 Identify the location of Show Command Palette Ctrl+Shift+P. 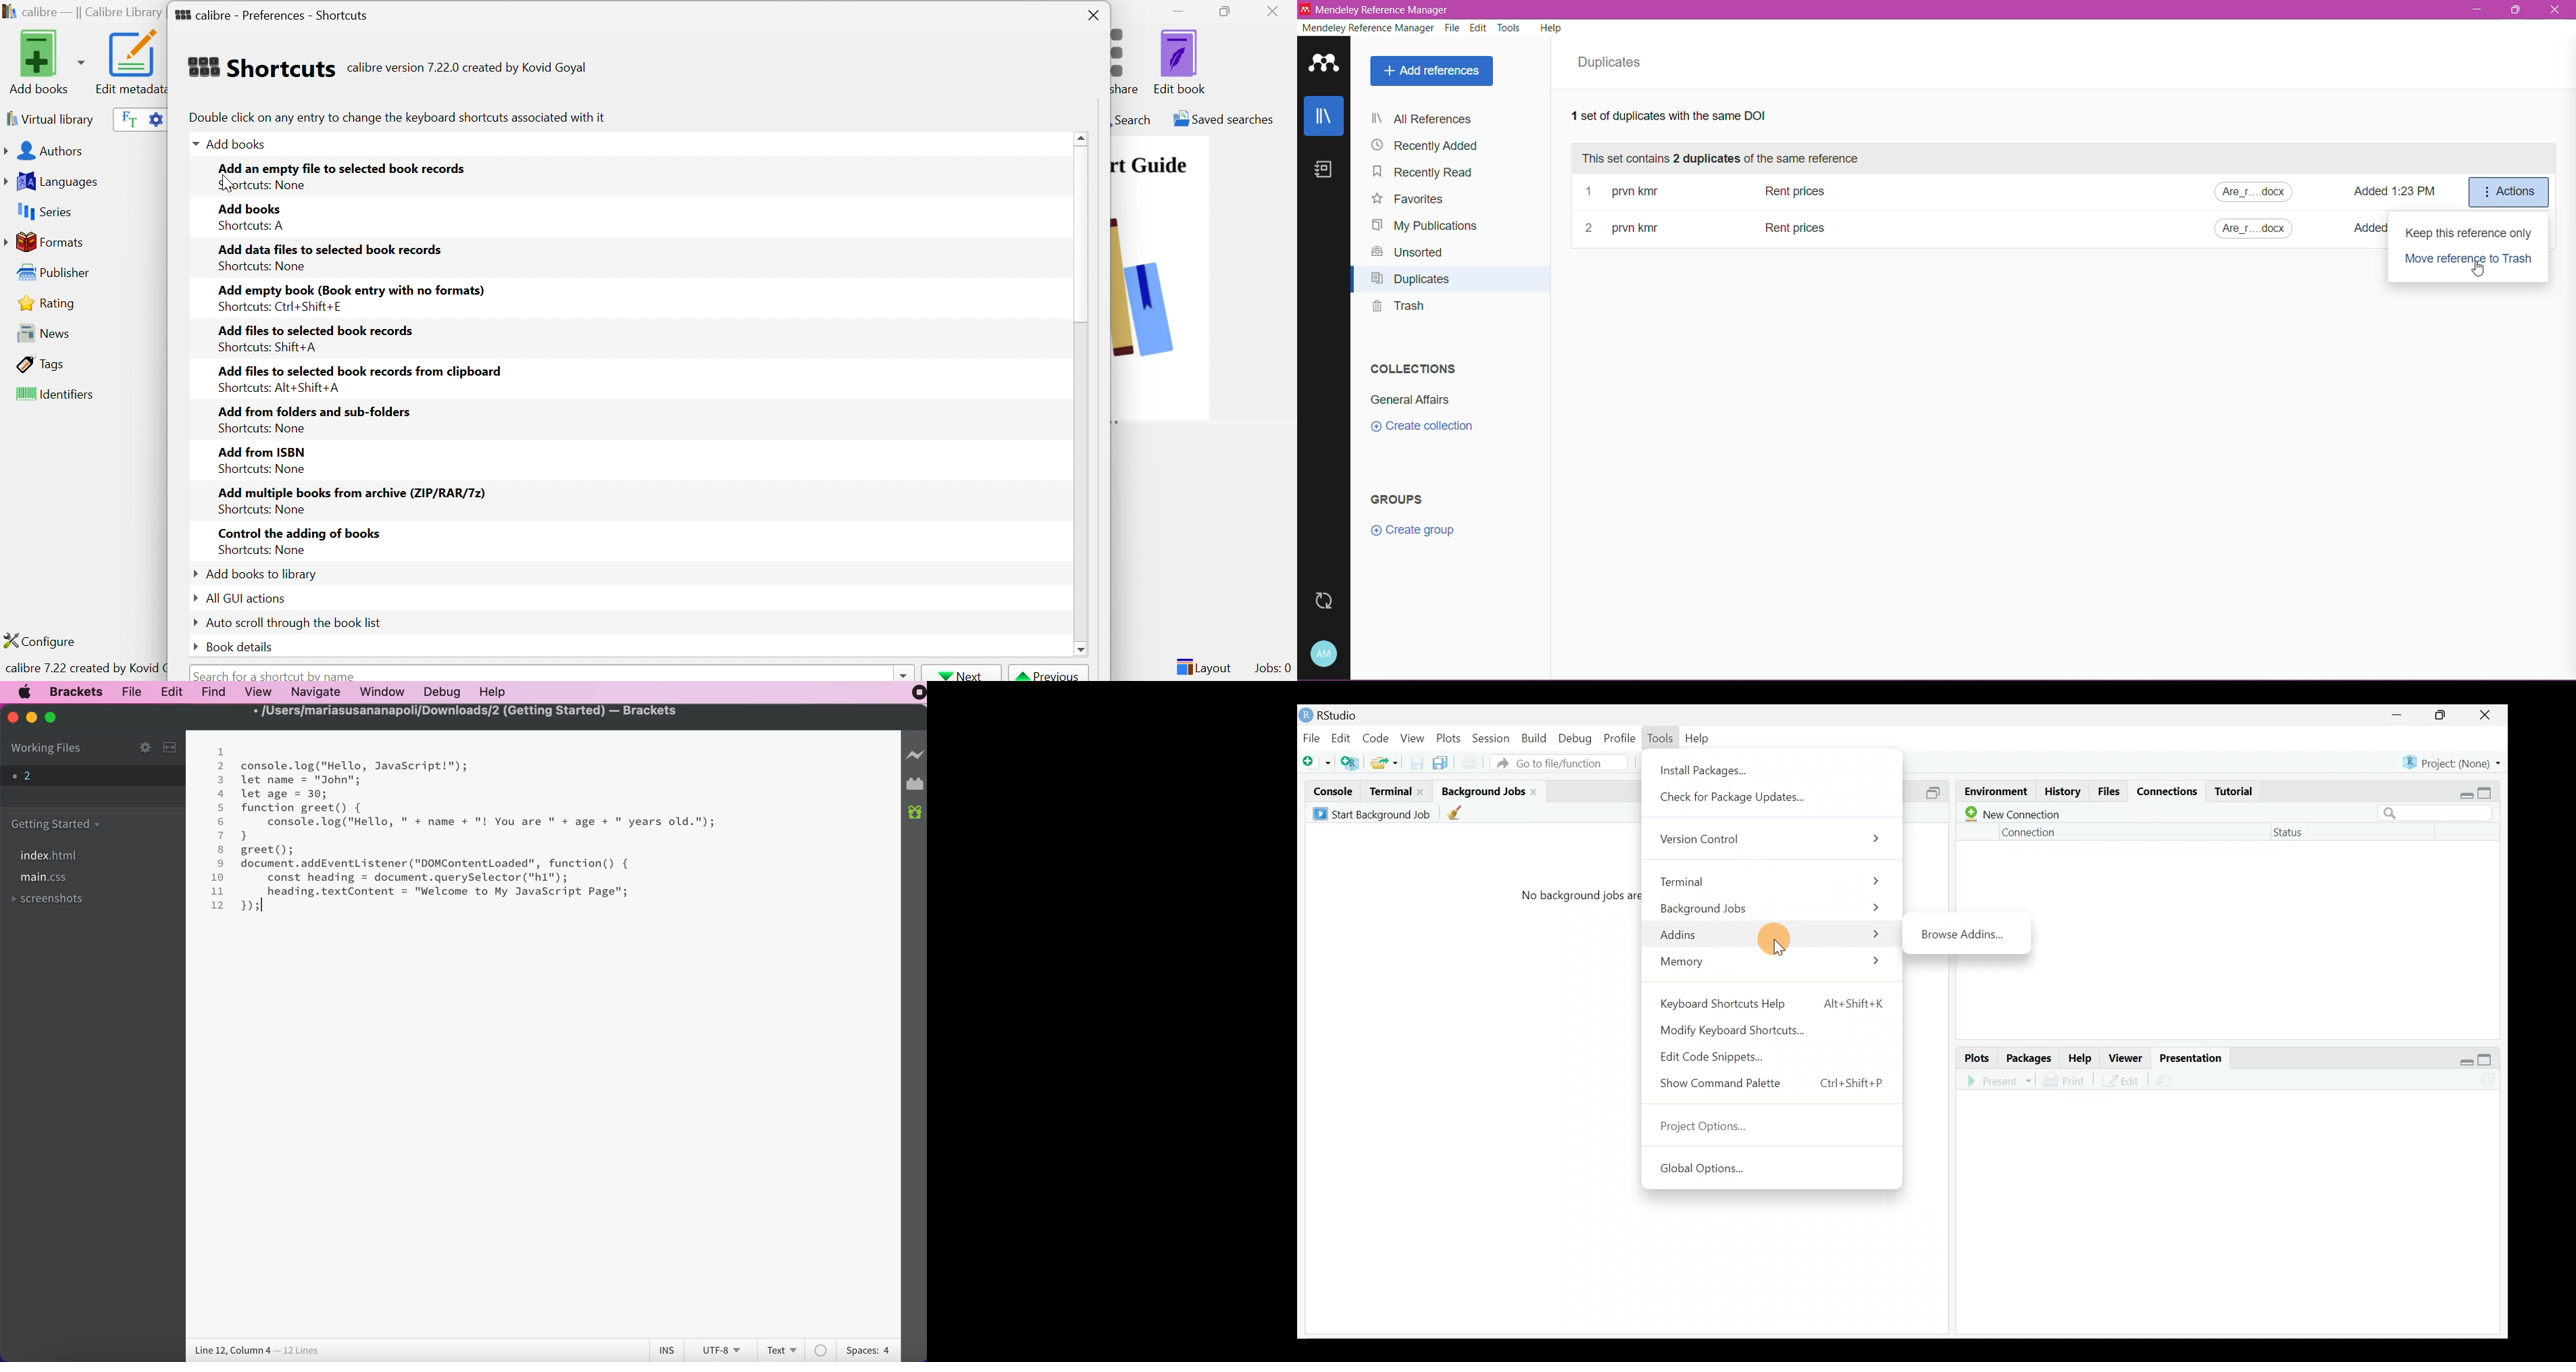
(1774, 1086).